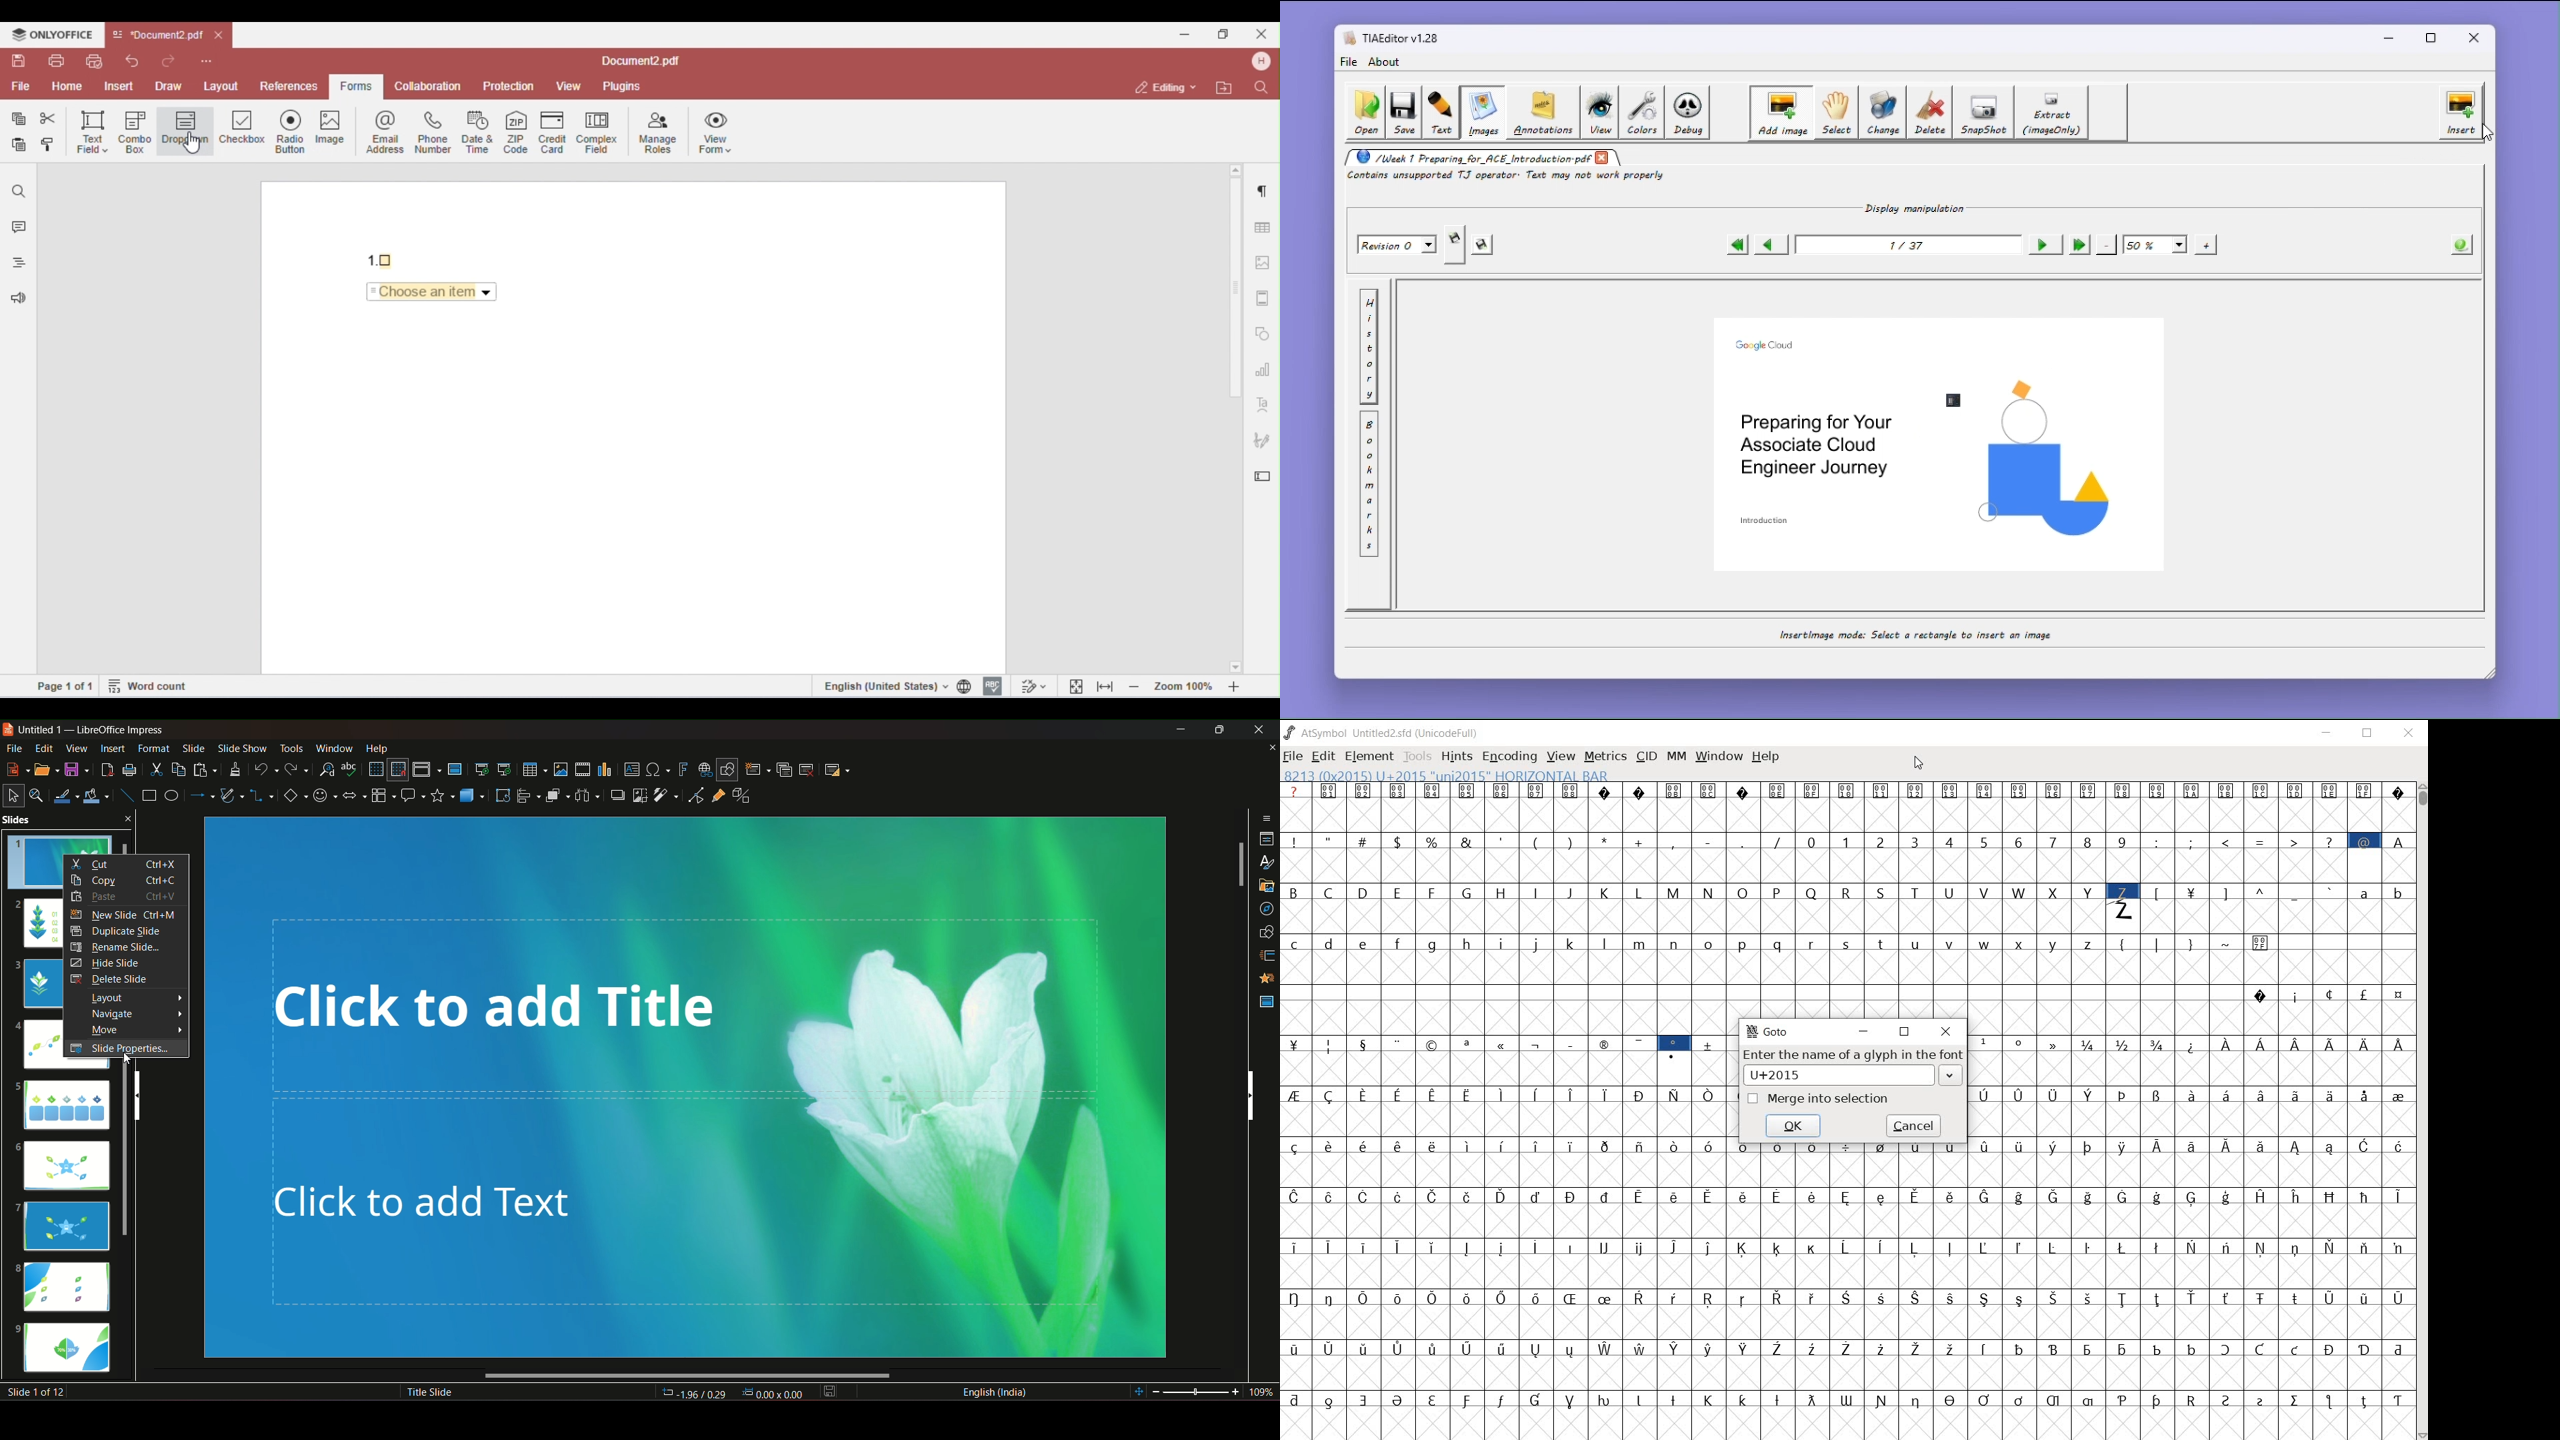 Image resolution: width=2576 pixels, height=1456 pixels. I want to click on click to add title, so click(688, 1003).